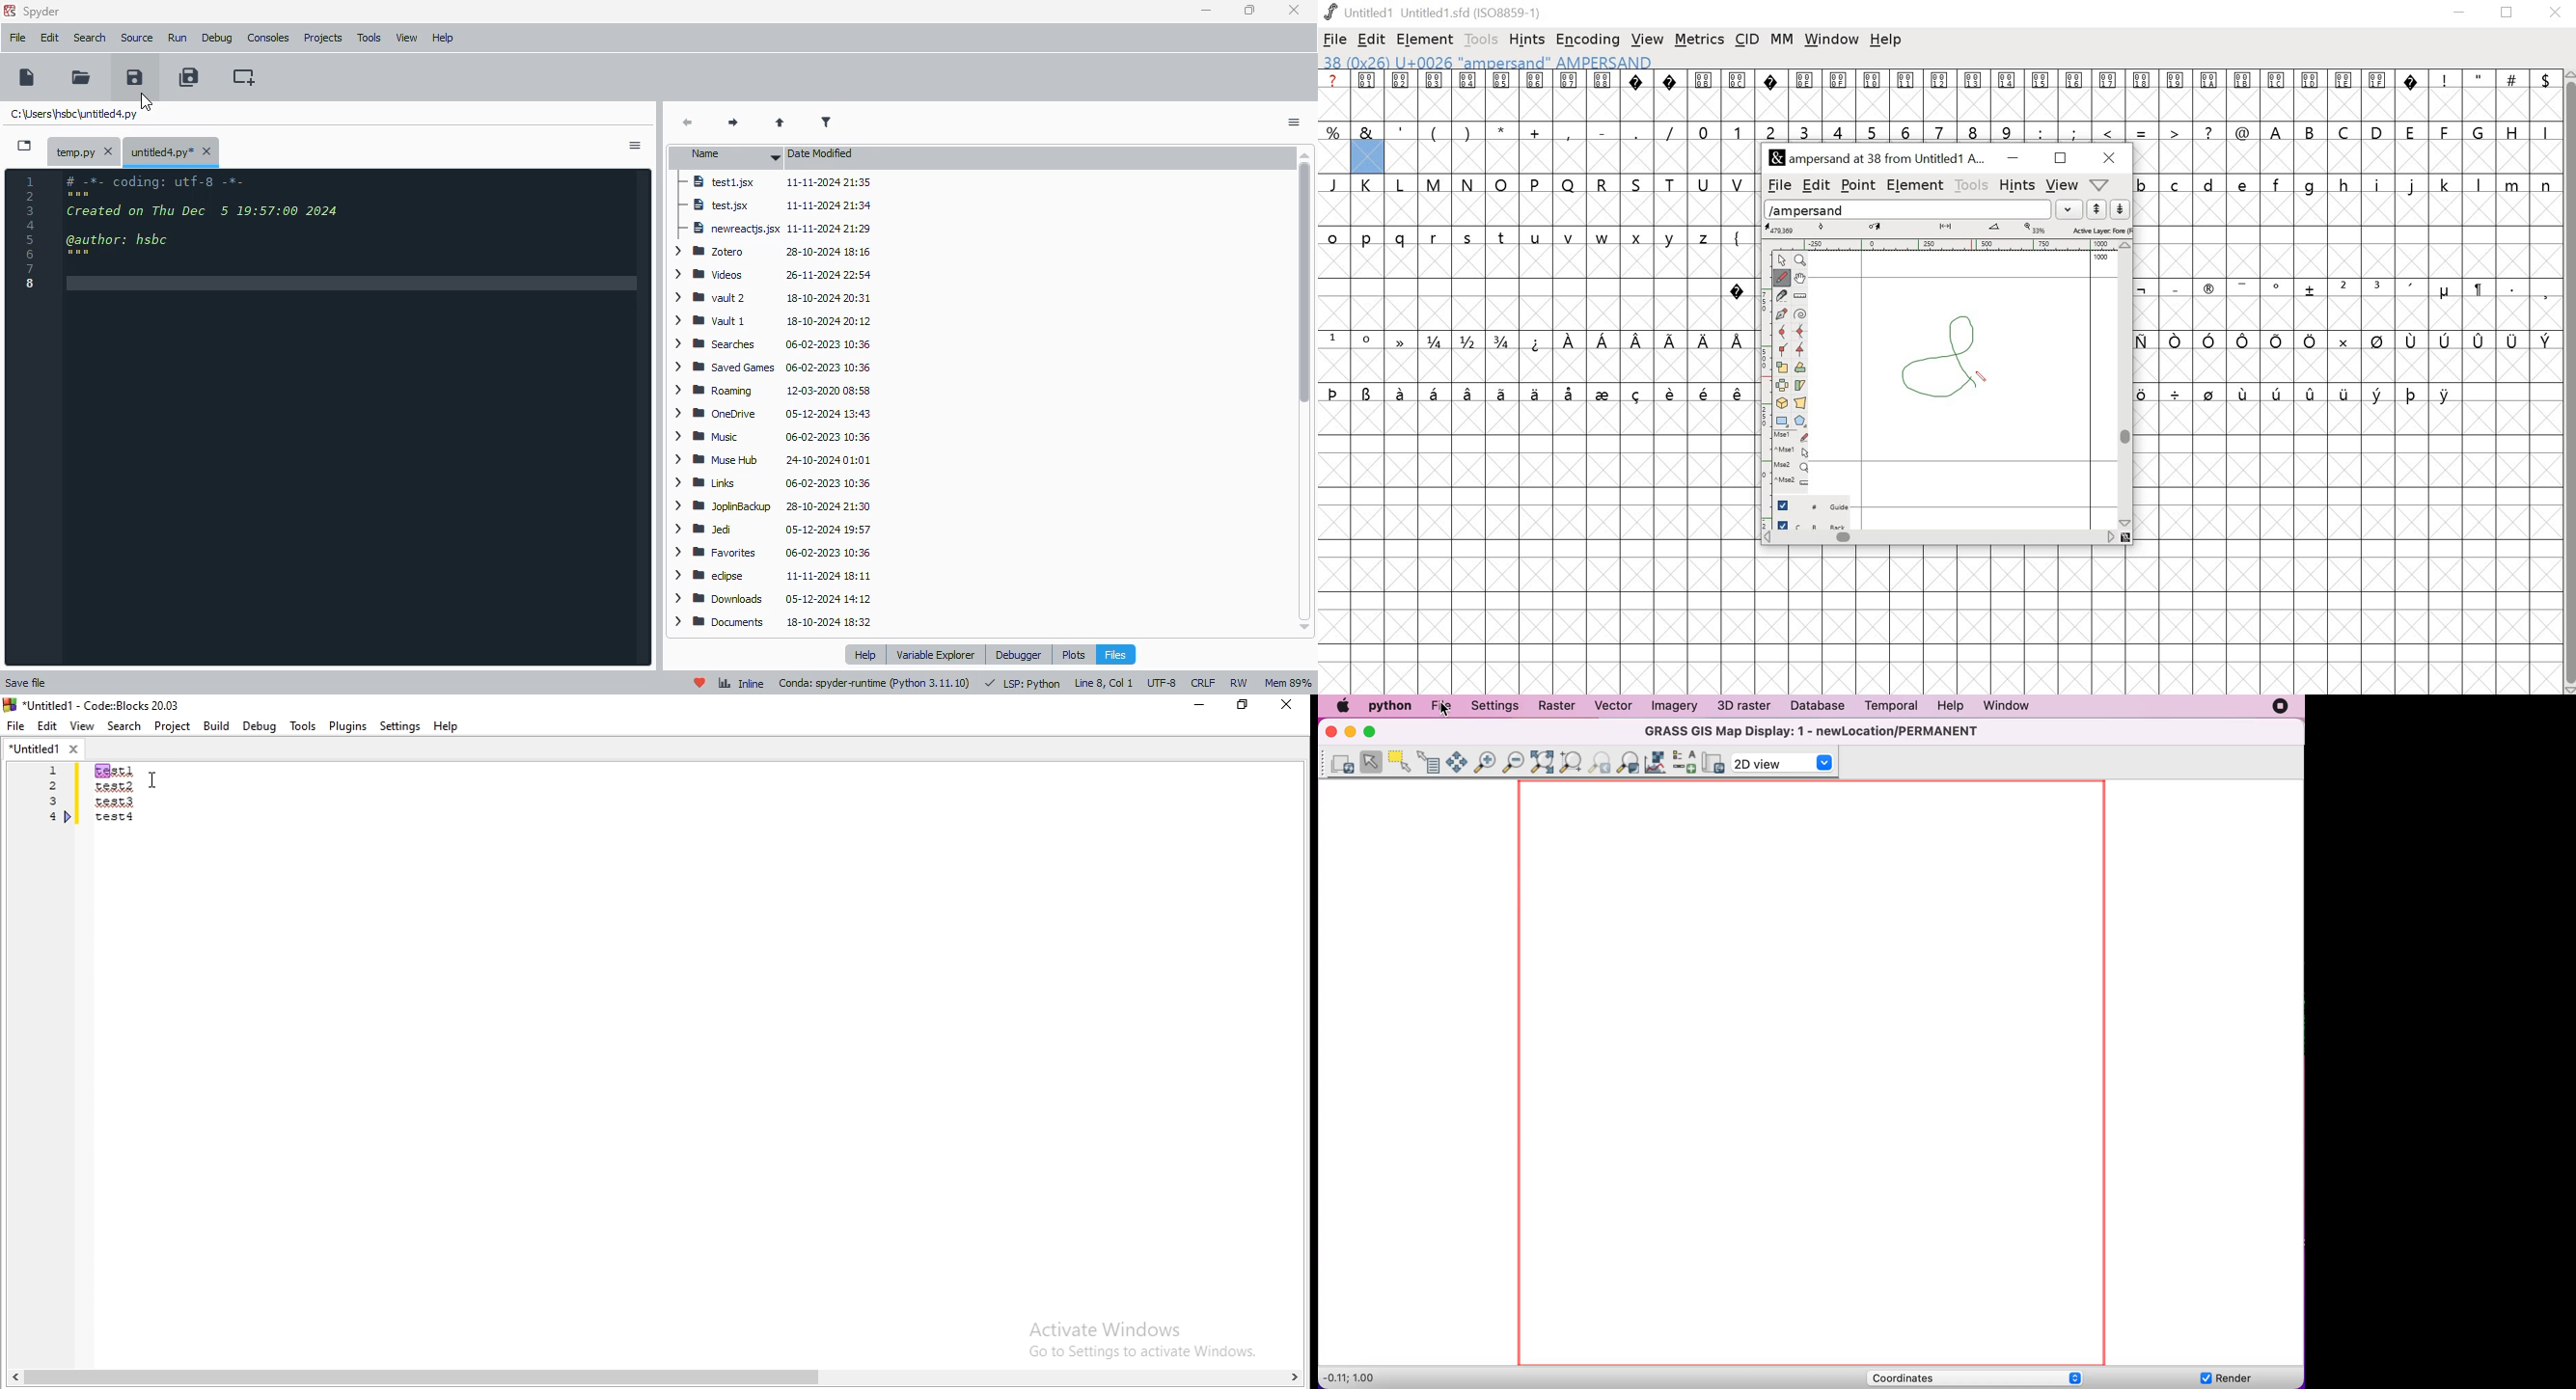  What do you see at coordinates (2210, 393) in the screenshot?
I see `symbol` at bounding box center [2210, 393].